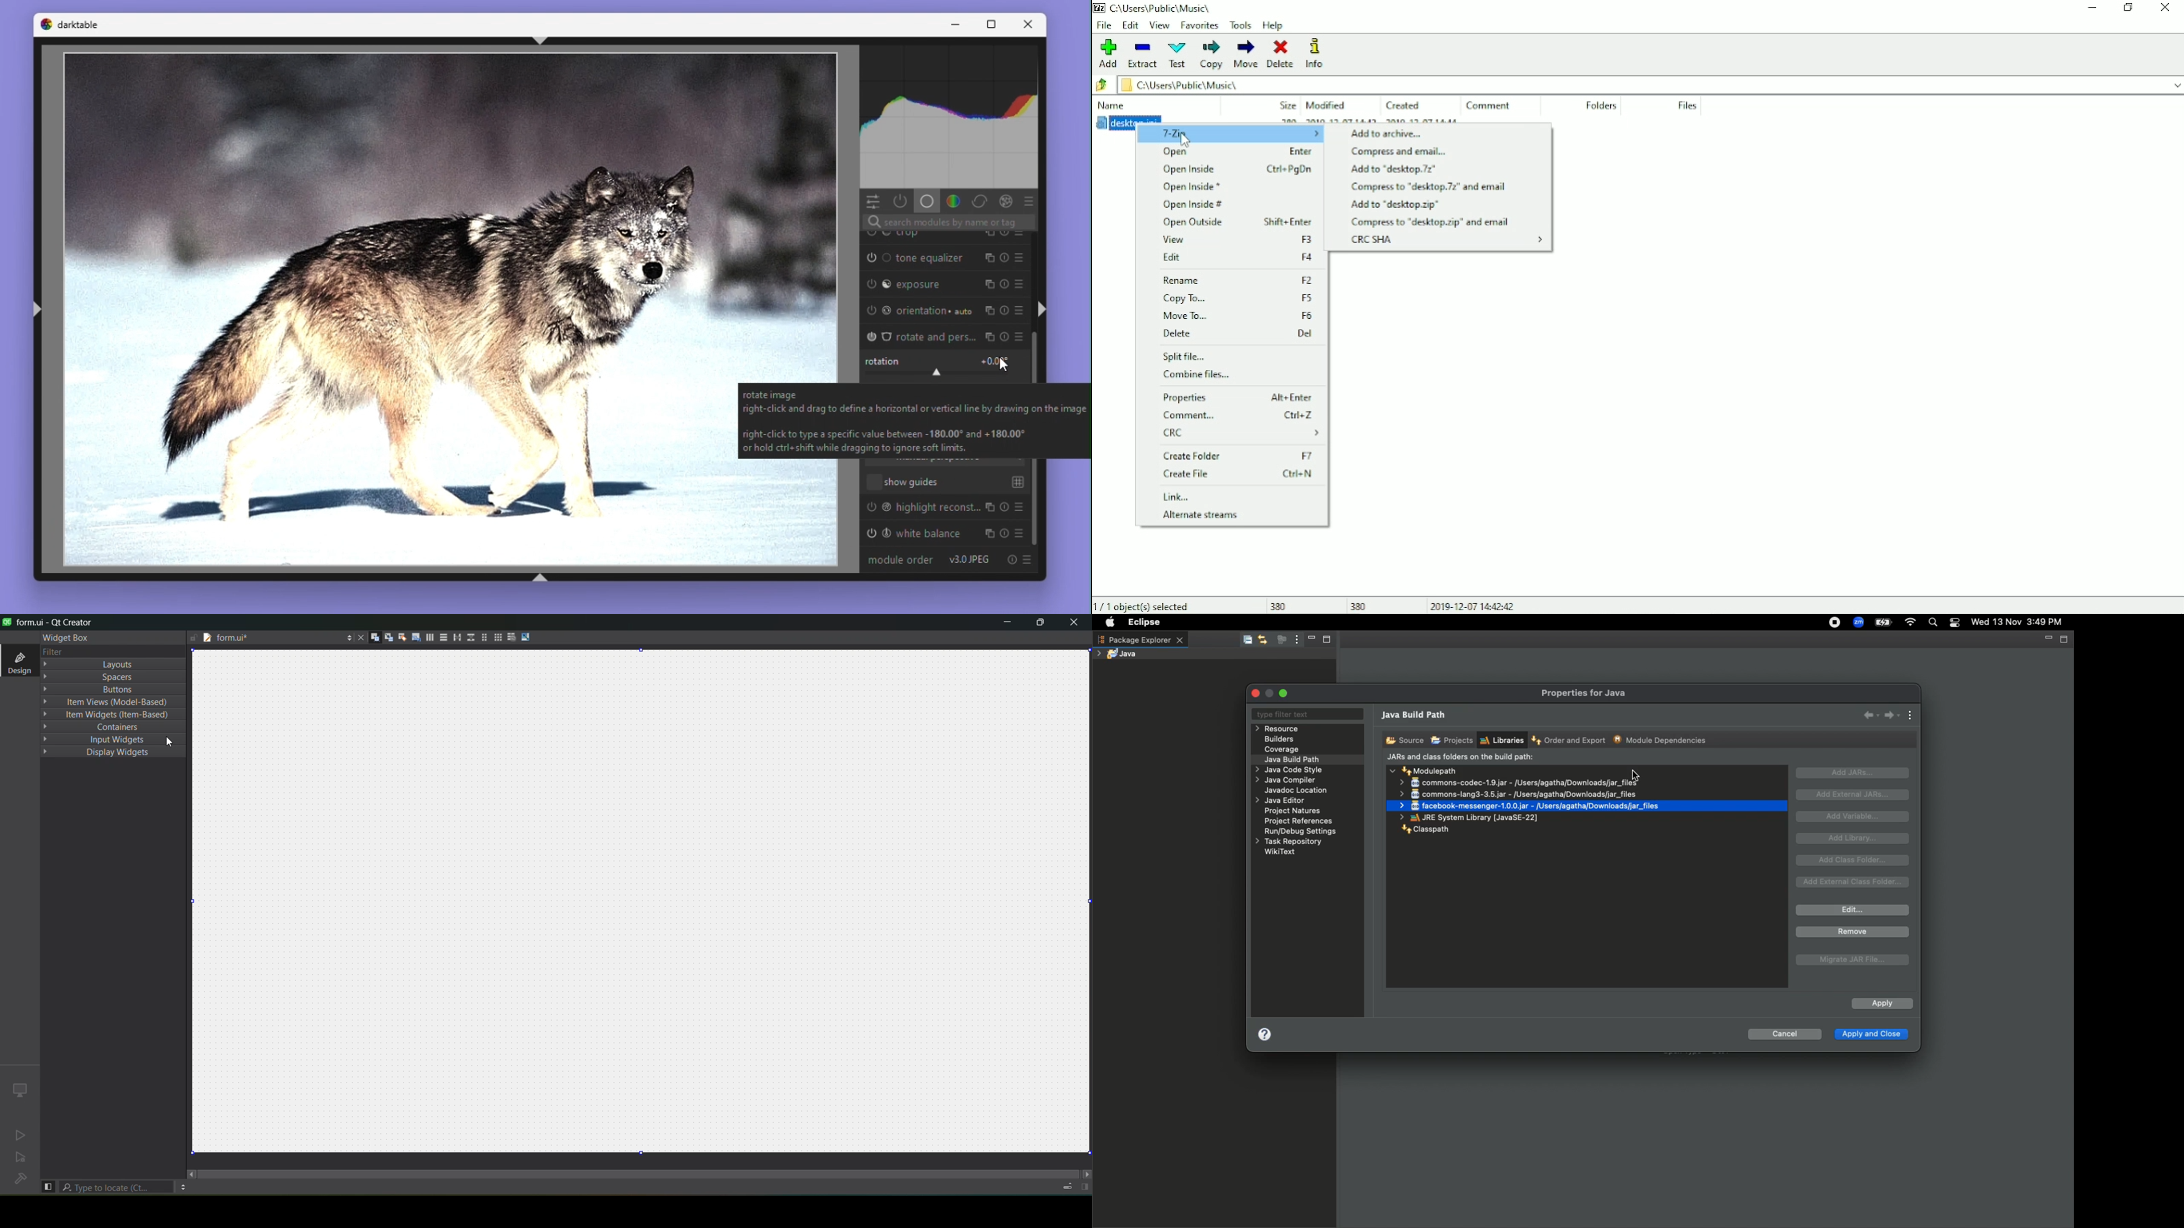 This screenshot has height=1232, width=2184. Describe the element at coordinates (1570, 741) in the screenshot. I see `Order and export` at that location.